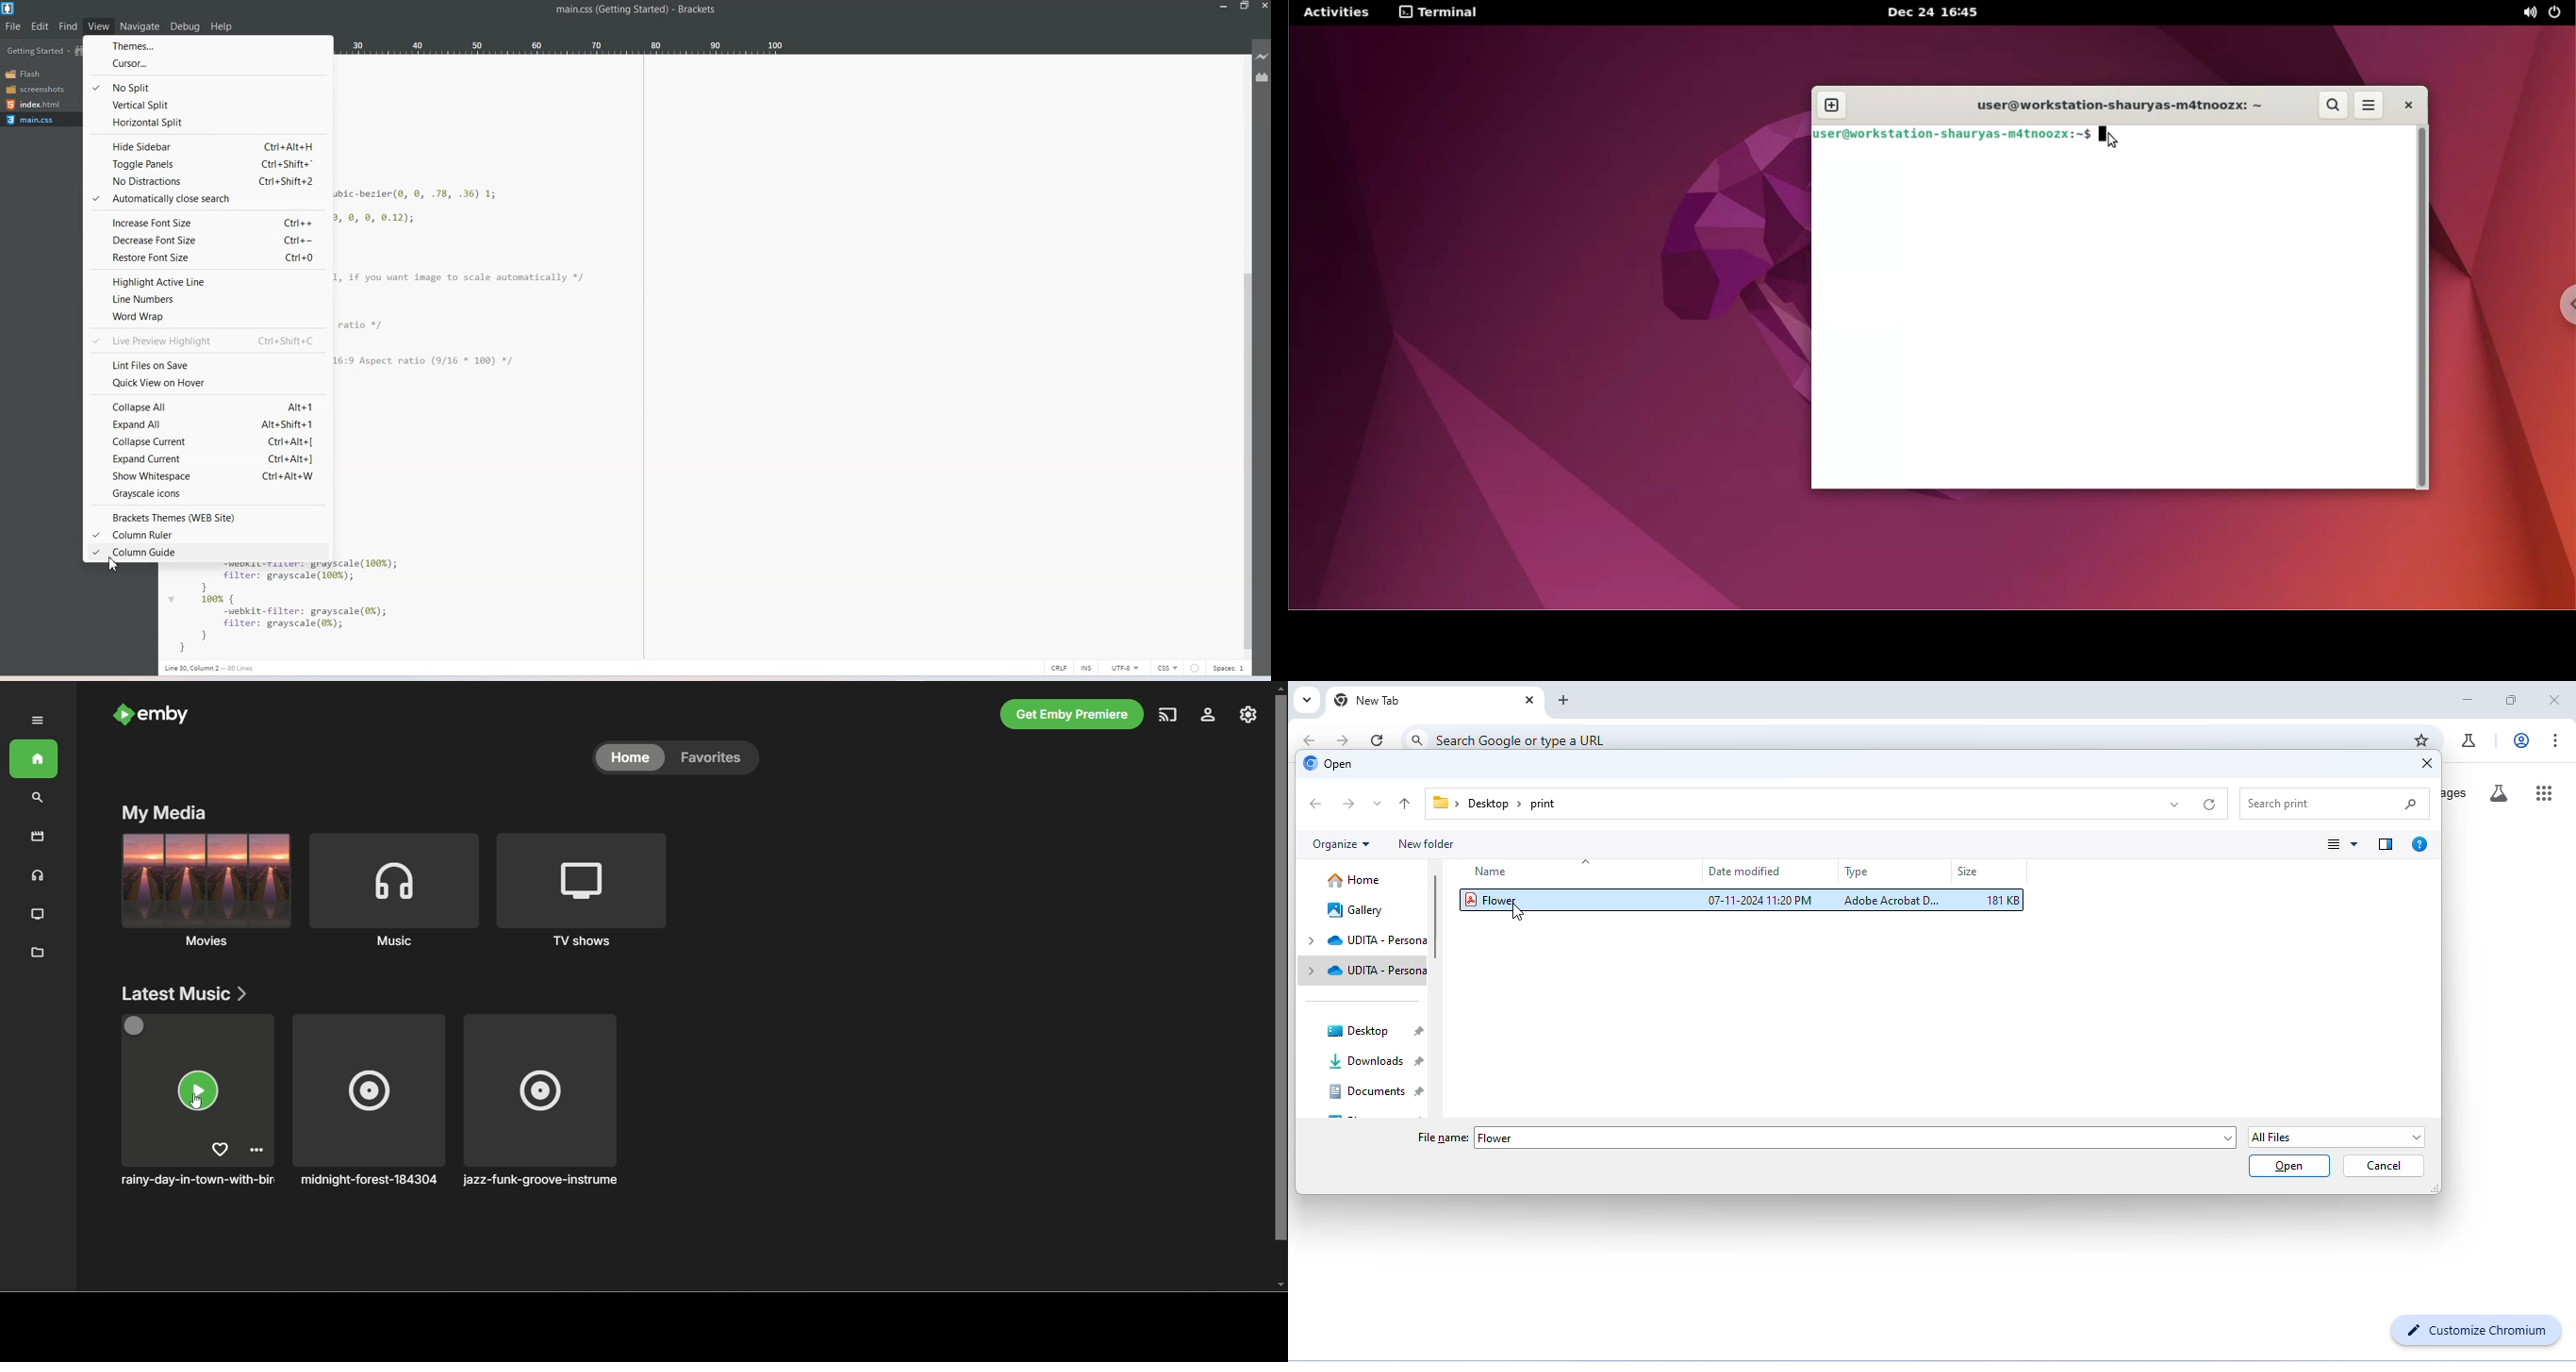 This screenshot has width=2576, height=1372. What do you see at coordinates (208, 441) in the screenshot?
I see `Collapse current` at bounding box center [208, 441].